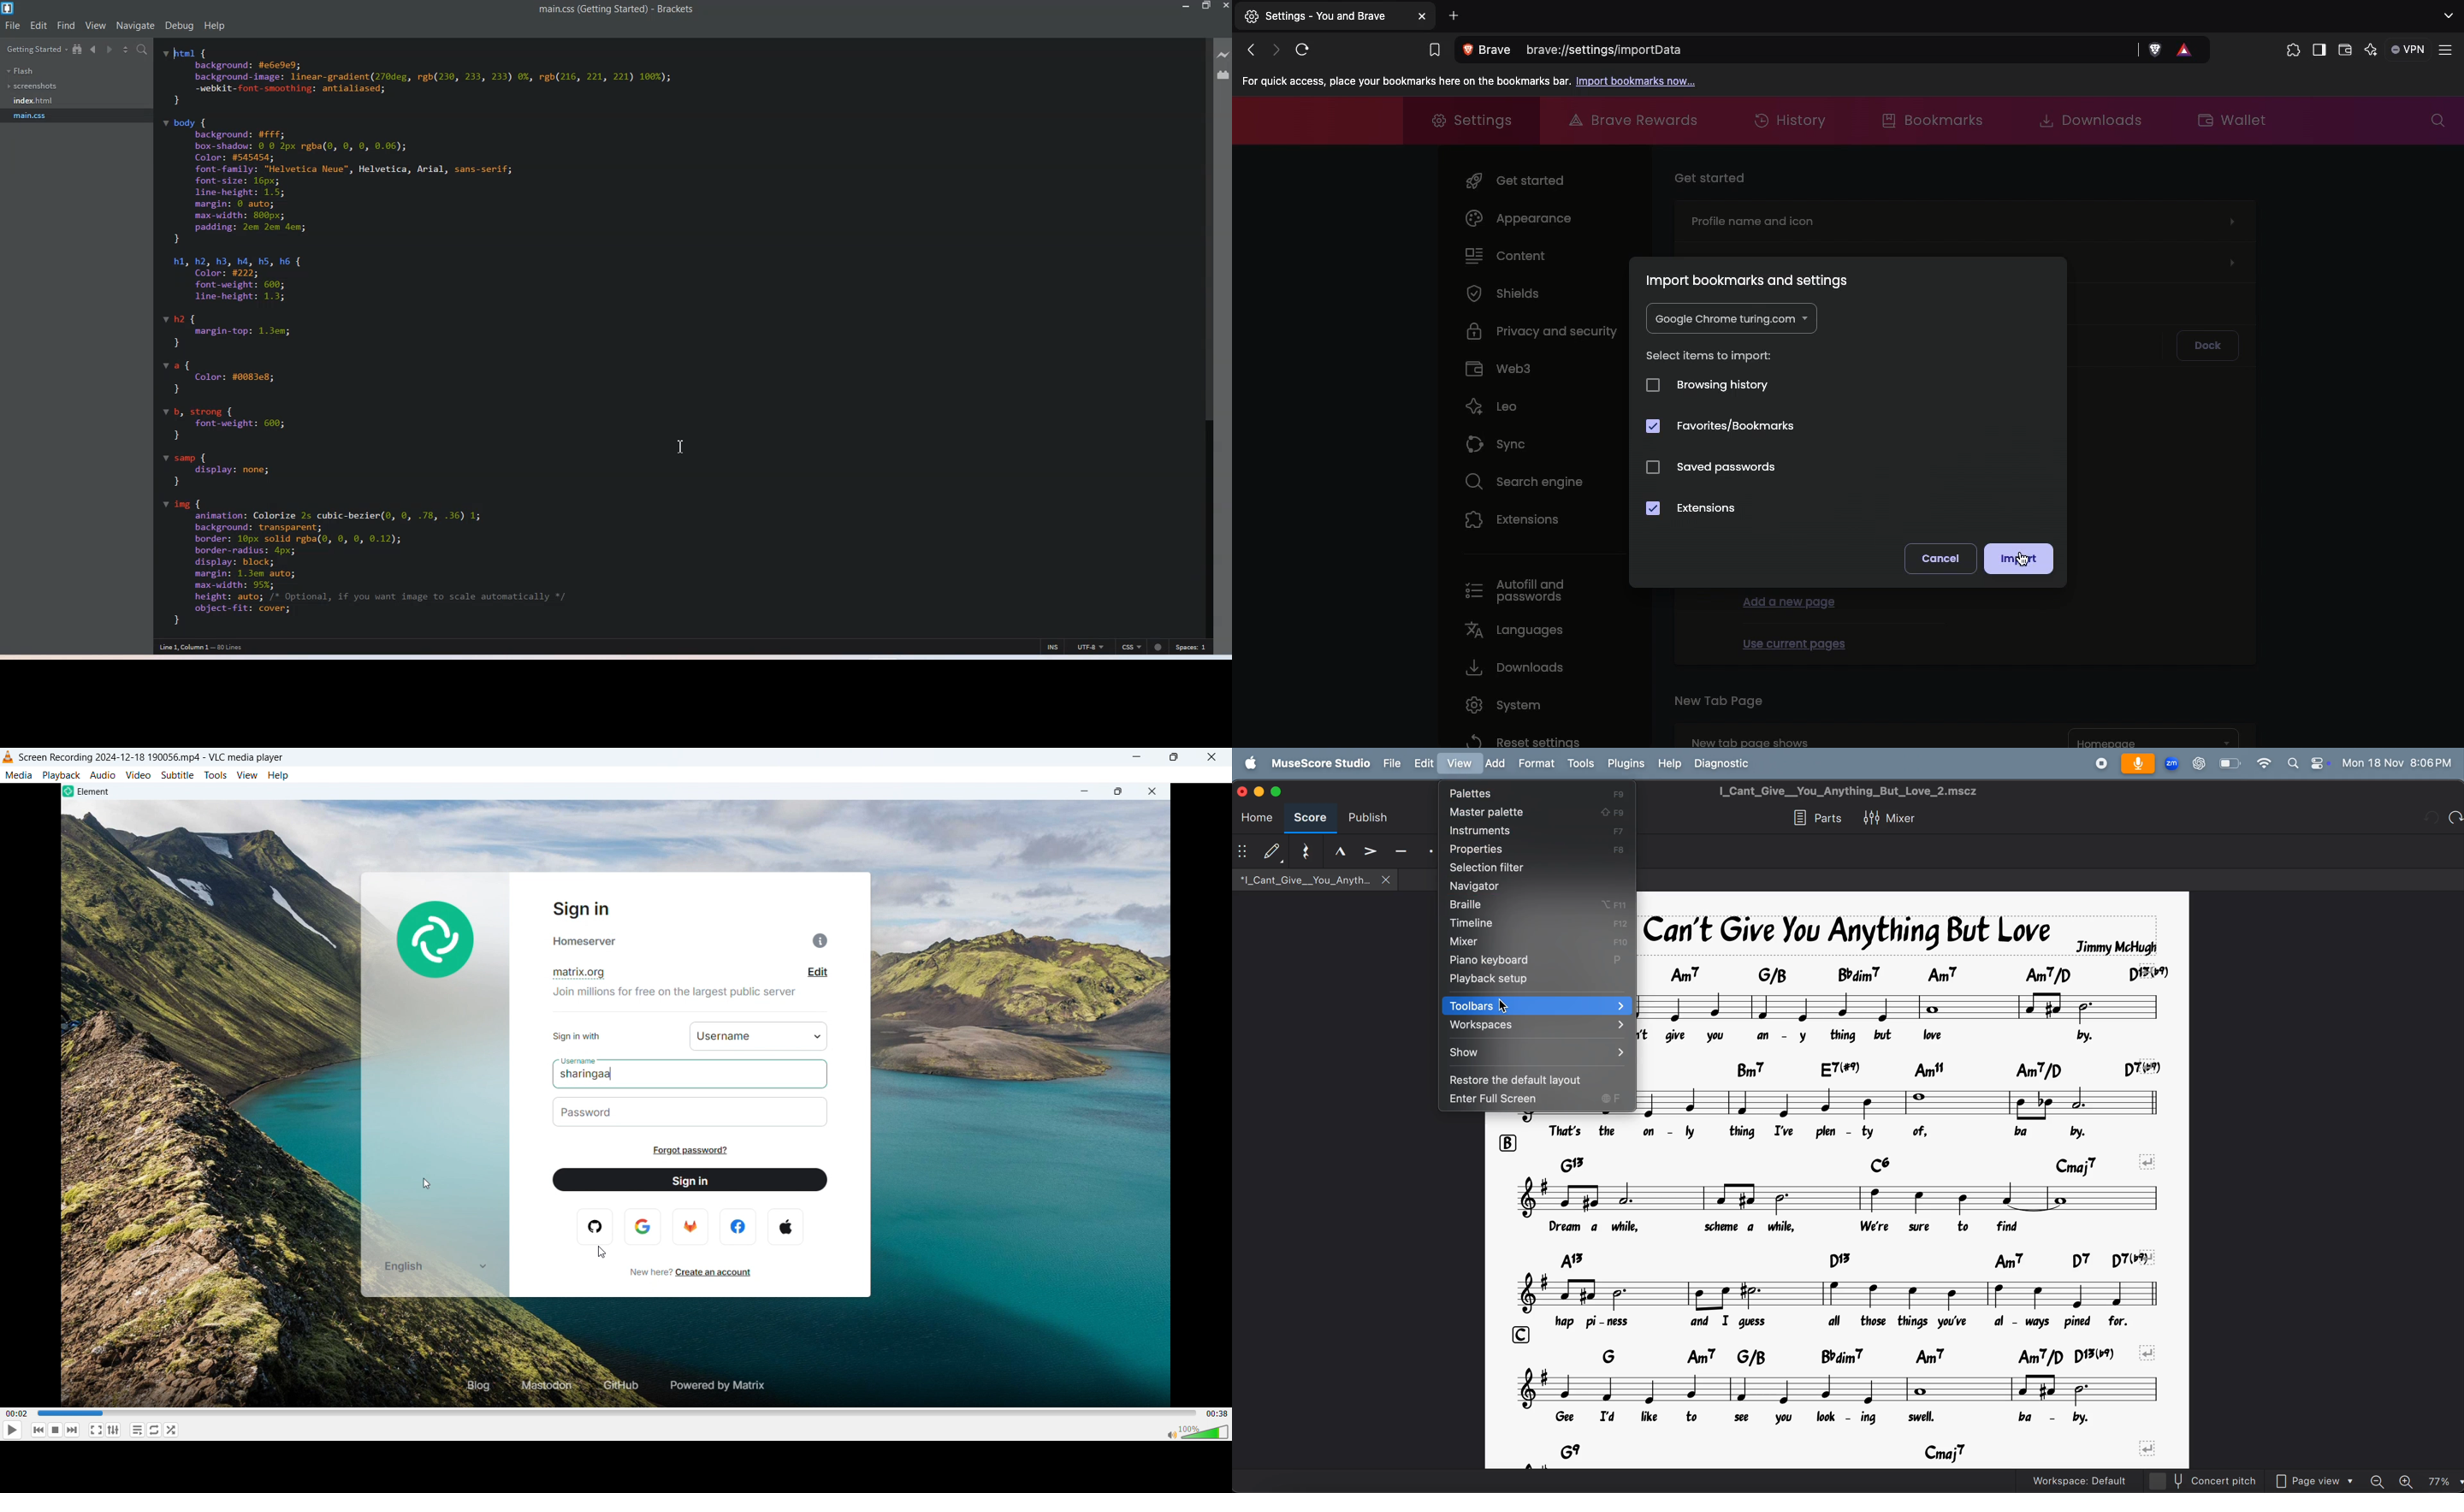 The width and height of the screenshot is (2464, 1512). I want to click on notes, so click(1902, 1007).